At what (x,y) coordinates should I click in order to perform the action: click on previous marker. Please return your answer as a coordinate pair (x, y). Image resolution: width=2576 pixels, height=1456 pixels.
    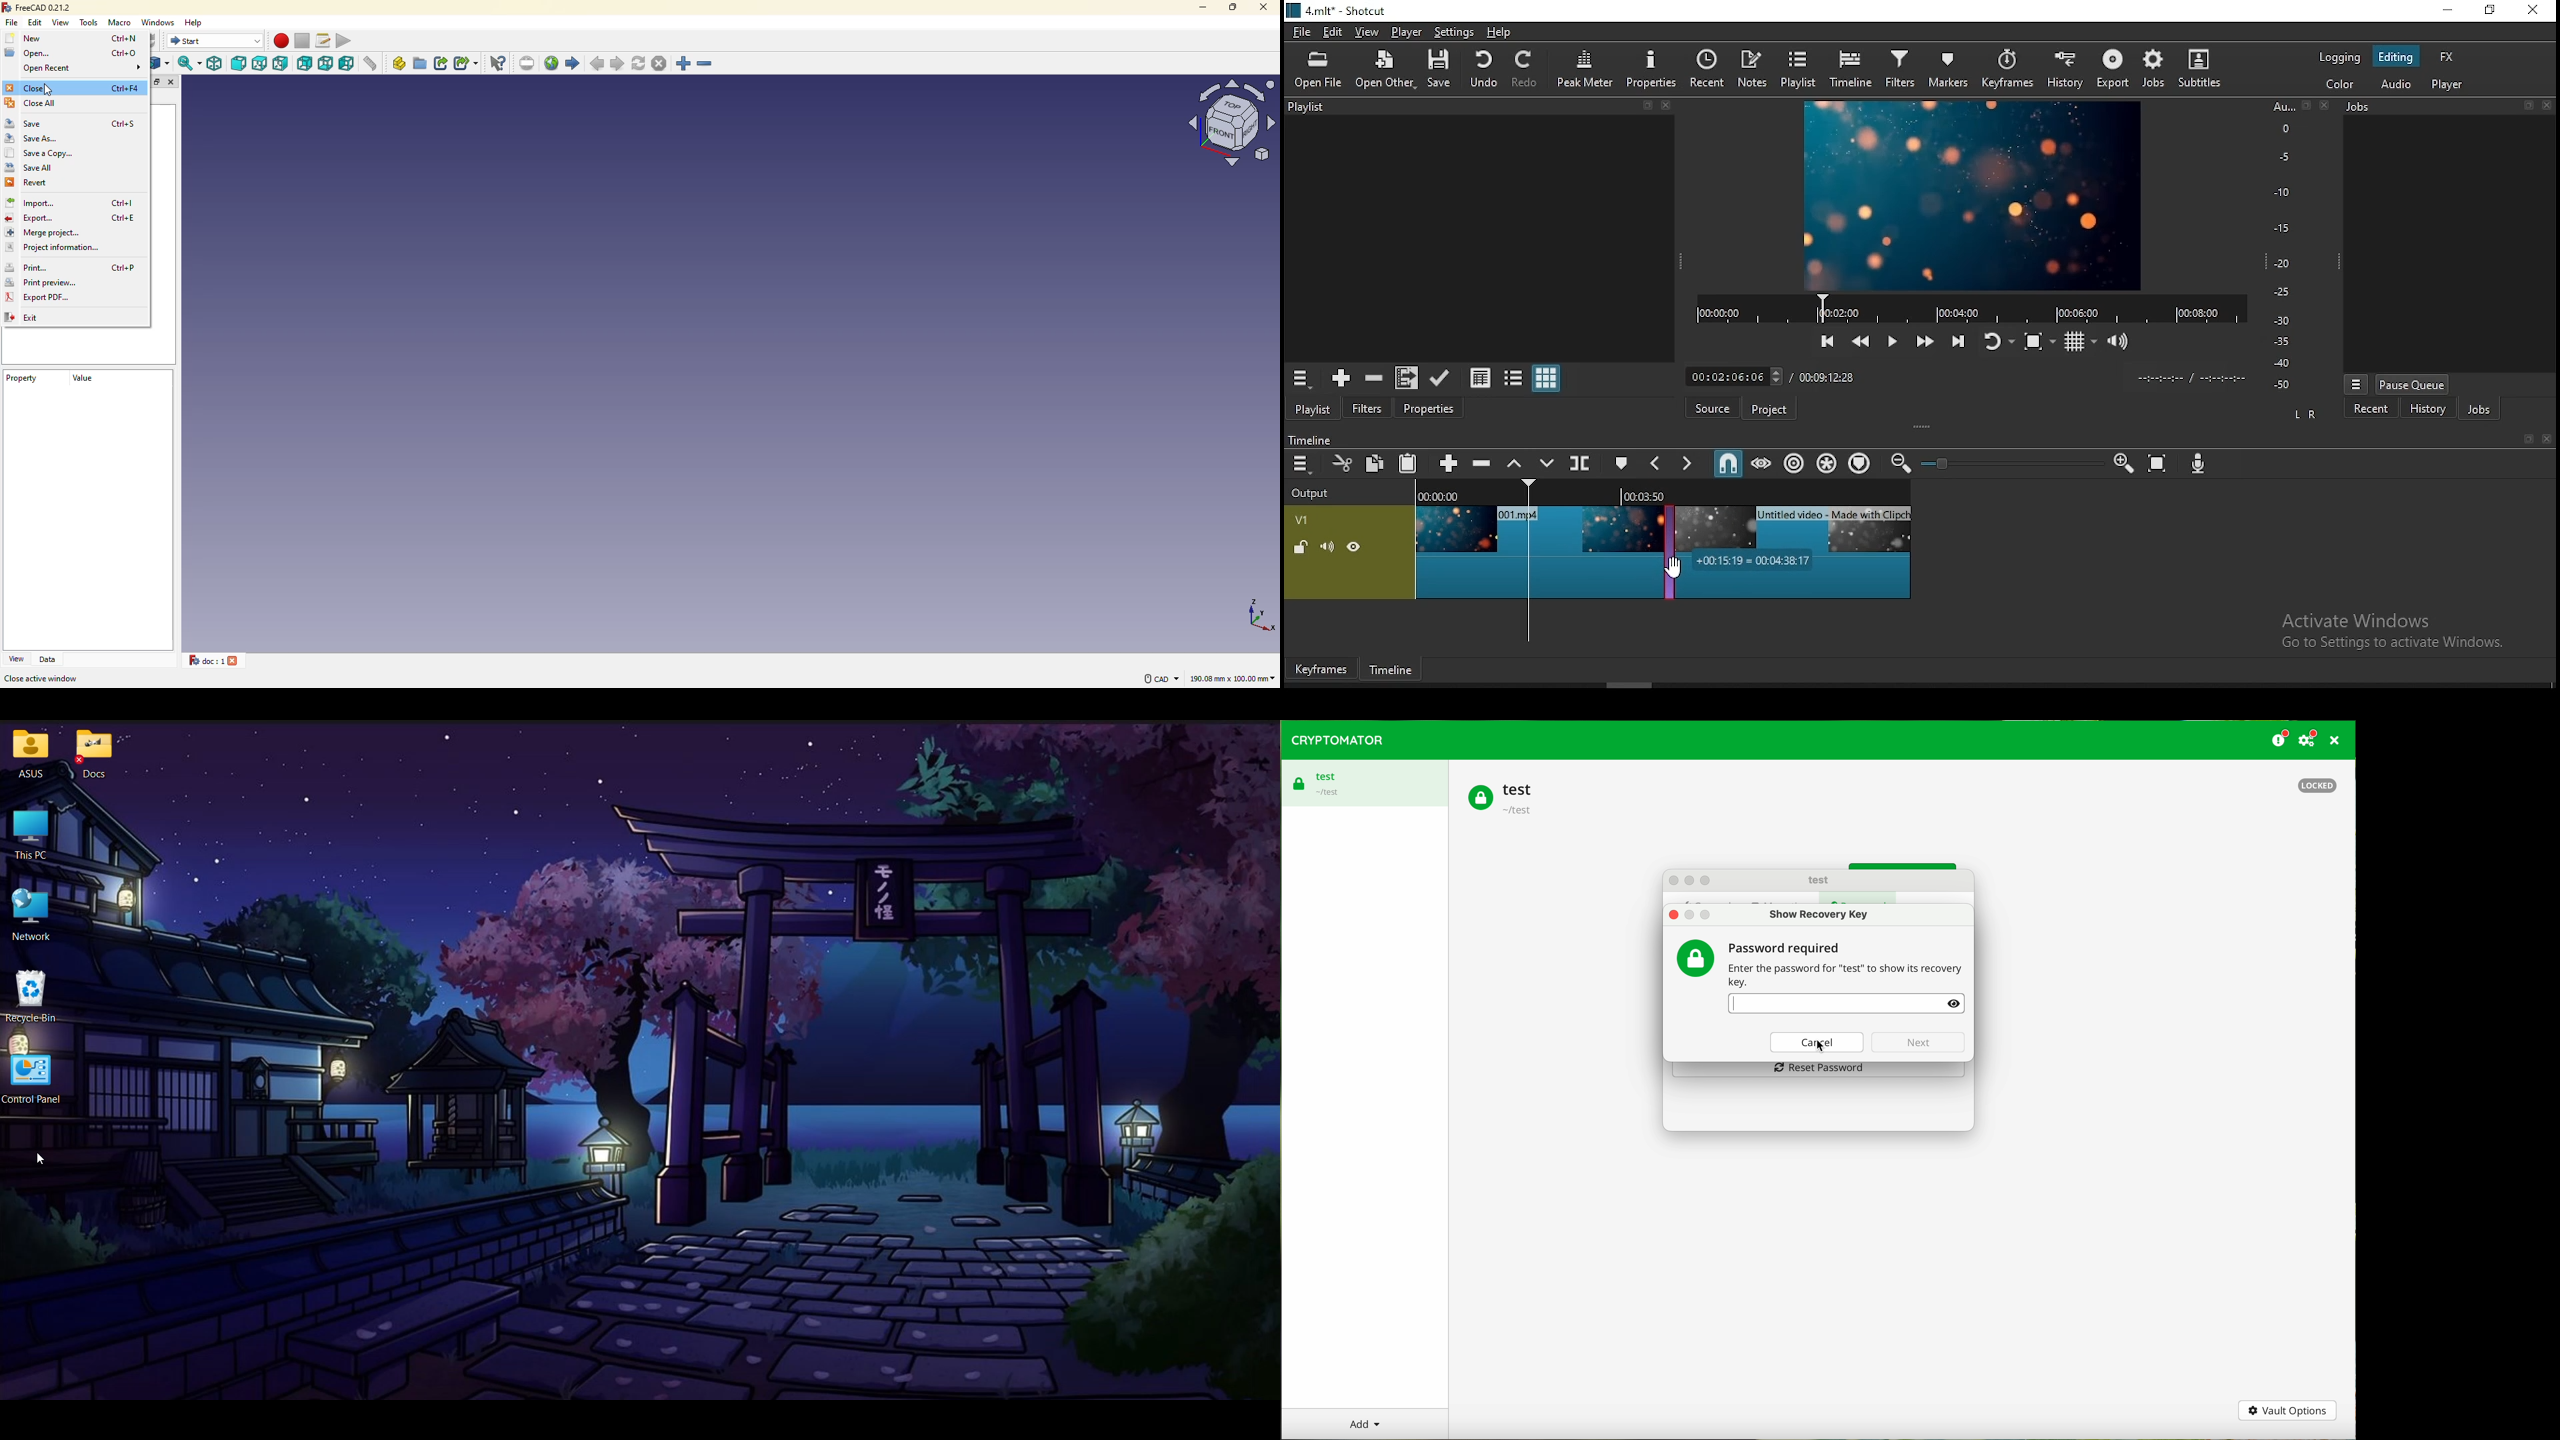
    Looking at the image, I should click on (1655, 464).